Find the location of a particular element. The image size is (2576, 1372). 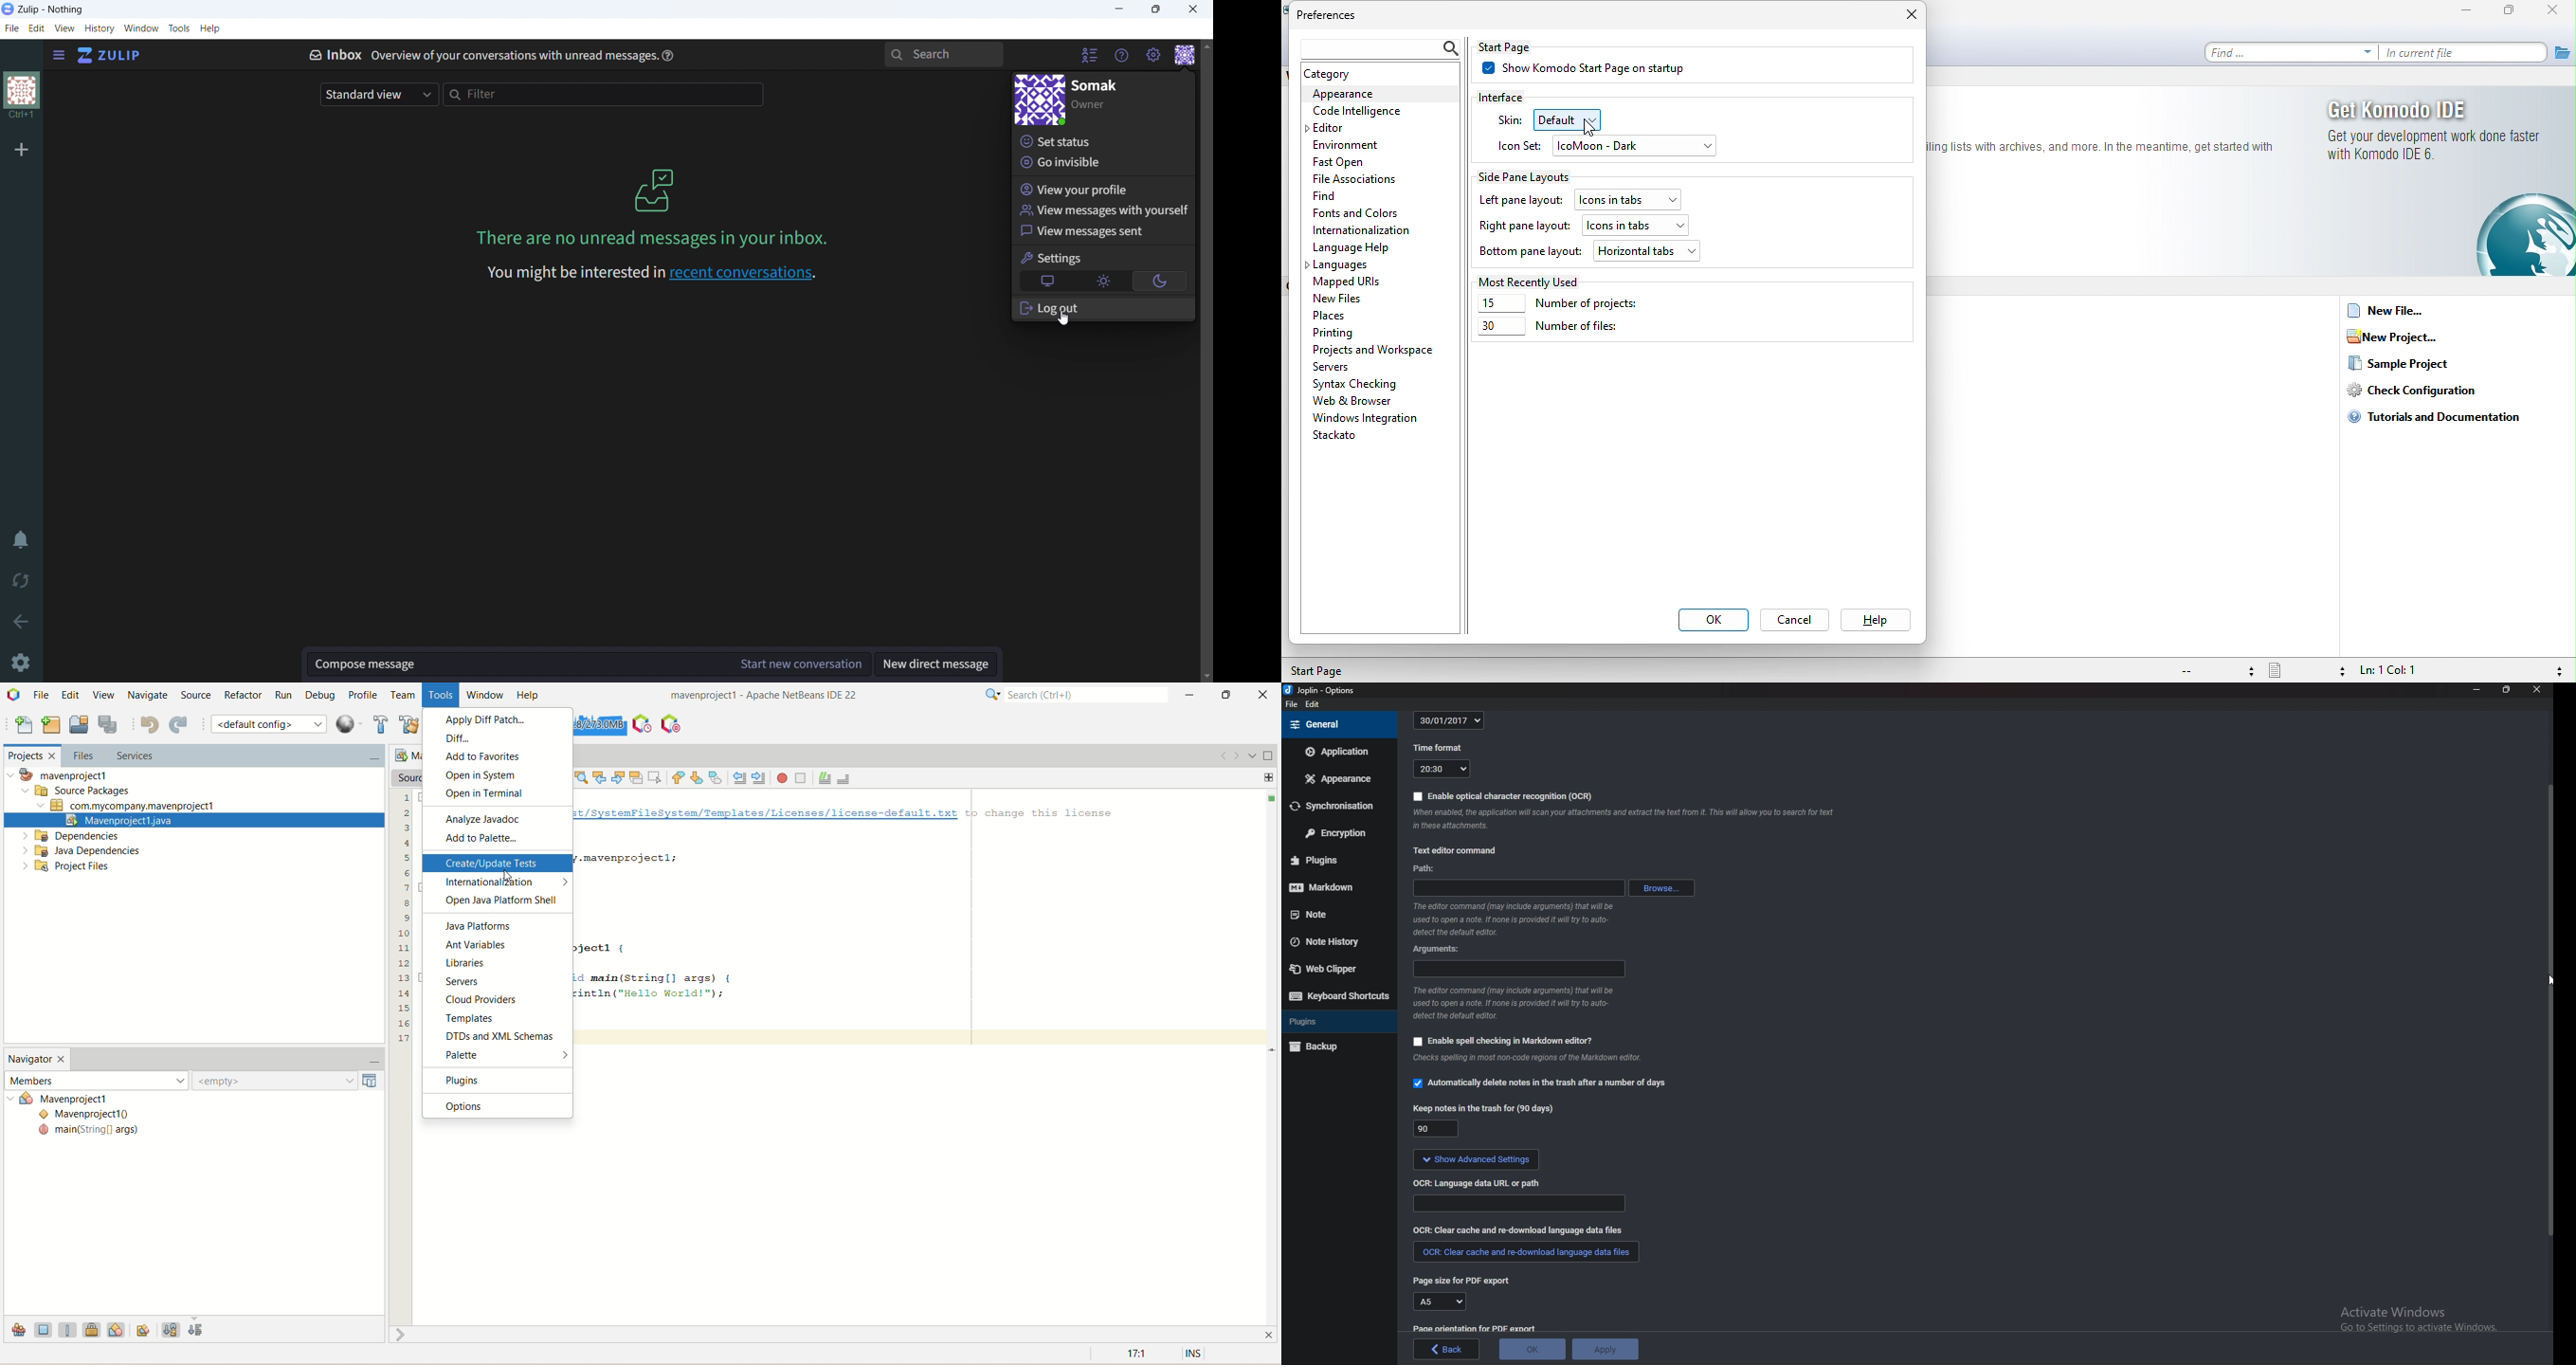

Info on spell checking is located at coordinates (1534, 1061).